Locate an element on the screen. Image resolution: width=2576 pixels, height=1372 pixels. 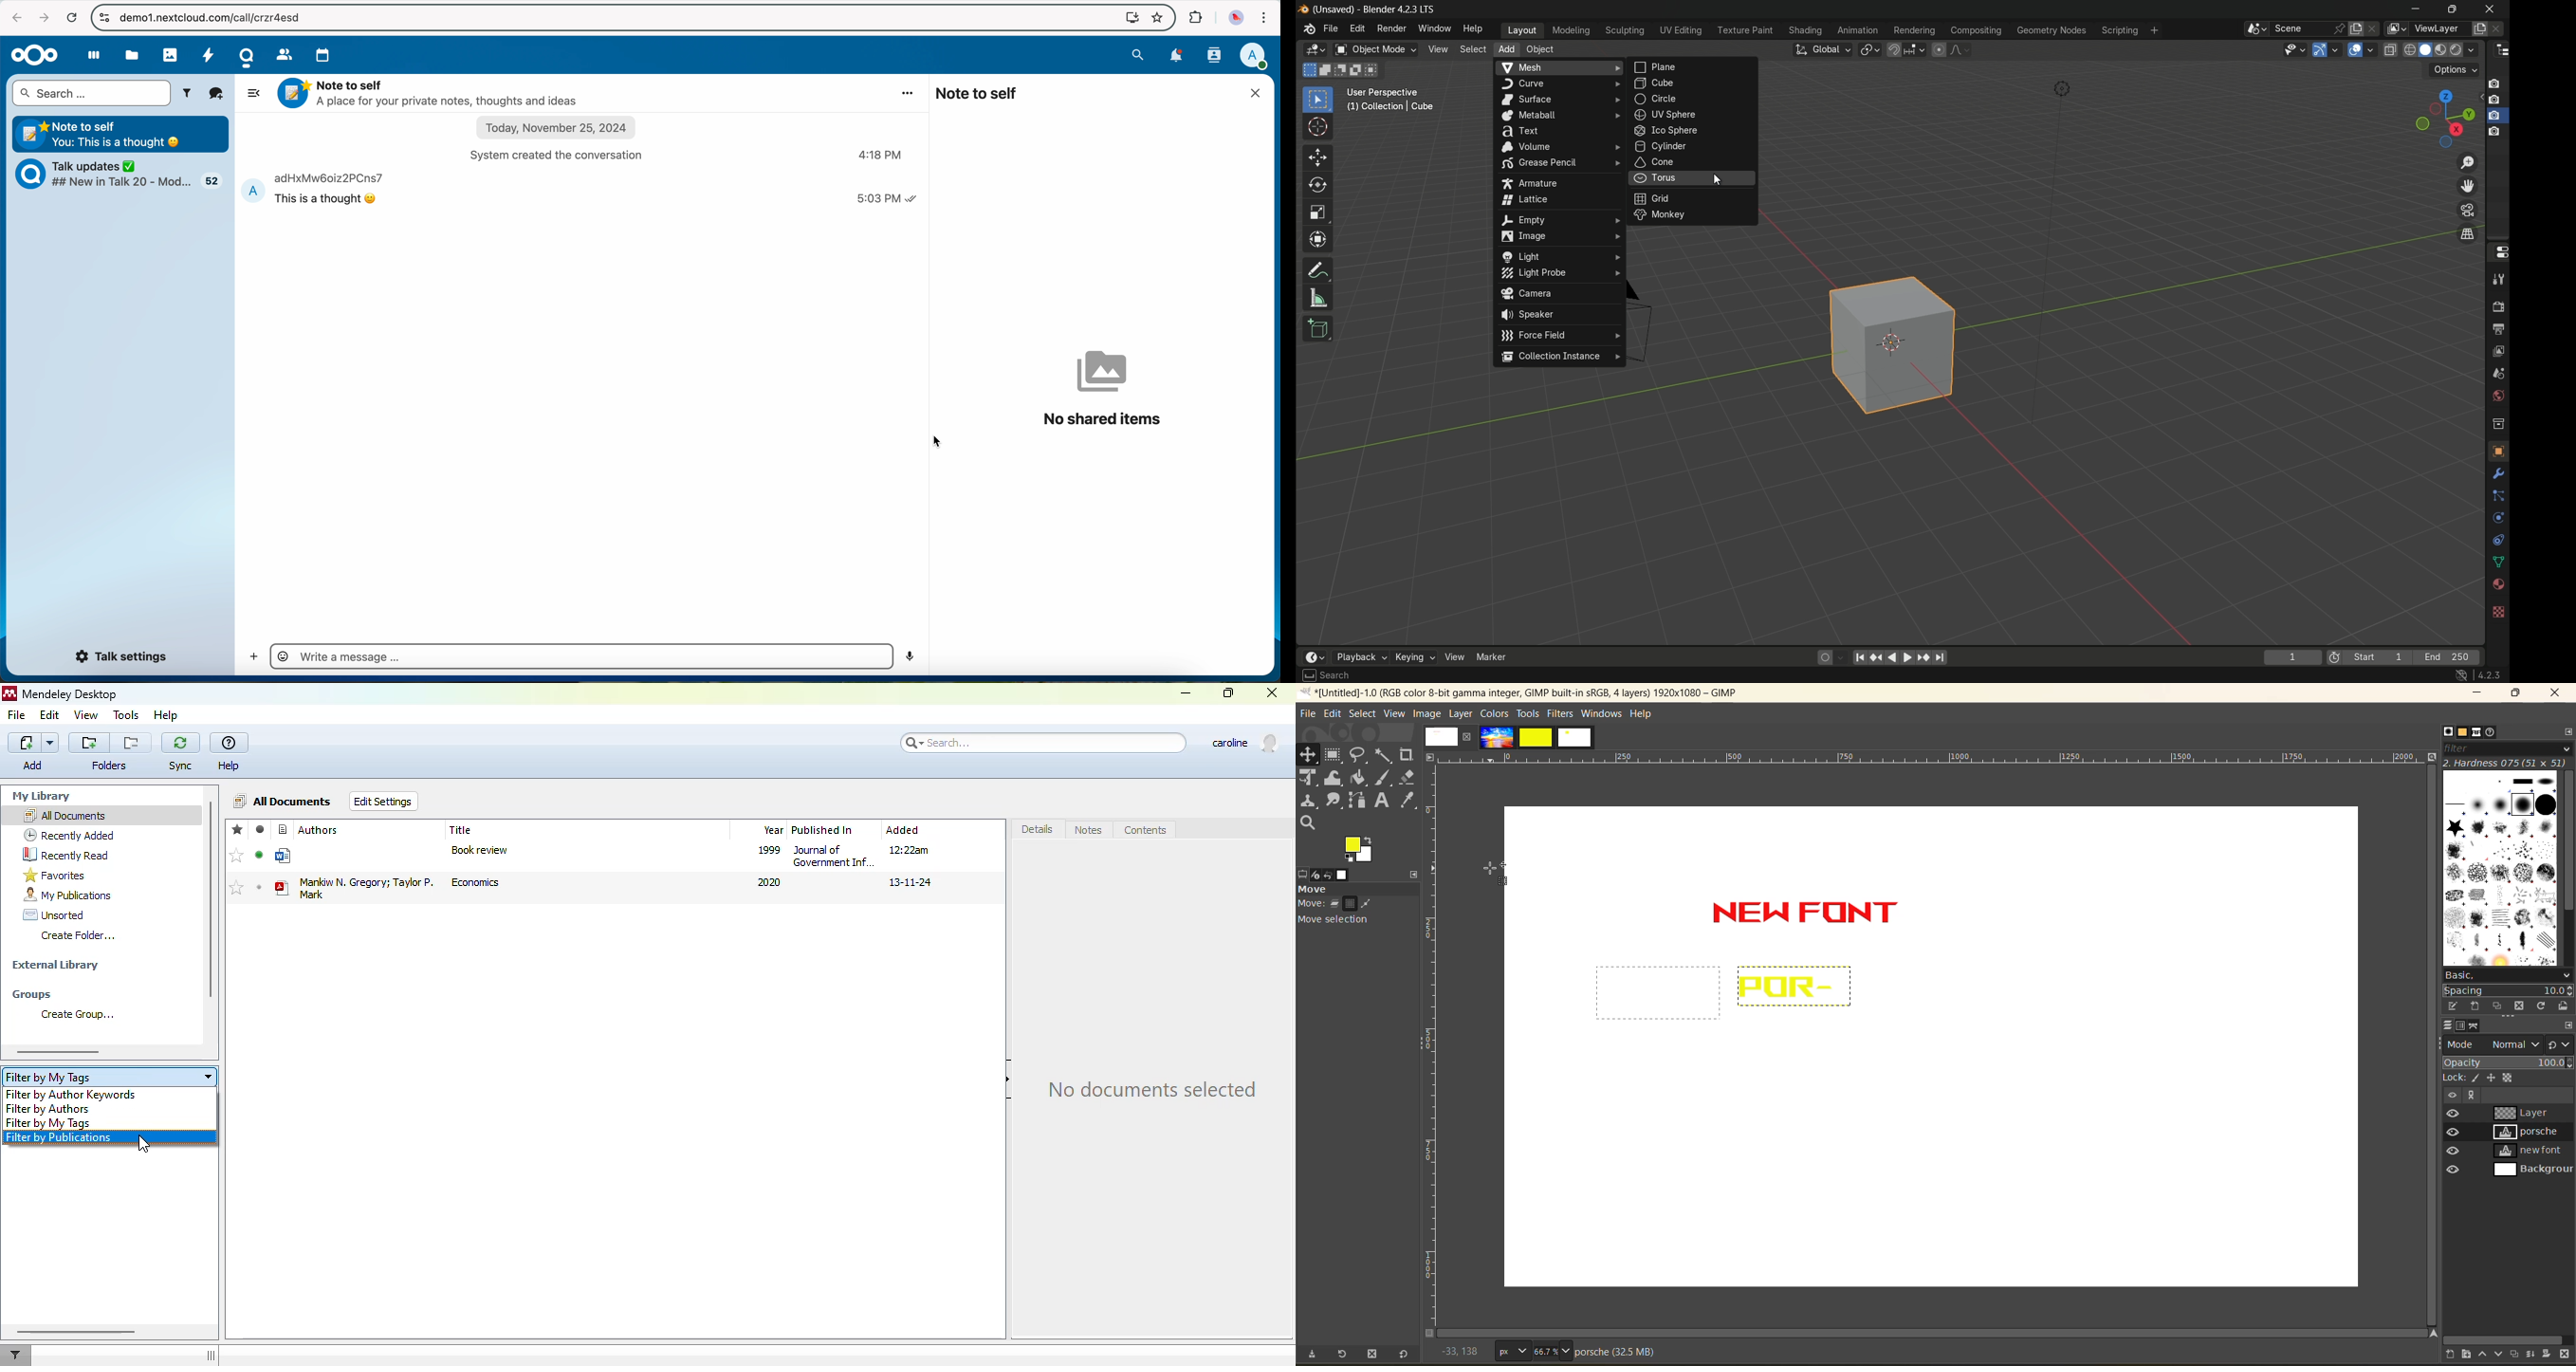
dashboard is located at coordinates (89, 58).